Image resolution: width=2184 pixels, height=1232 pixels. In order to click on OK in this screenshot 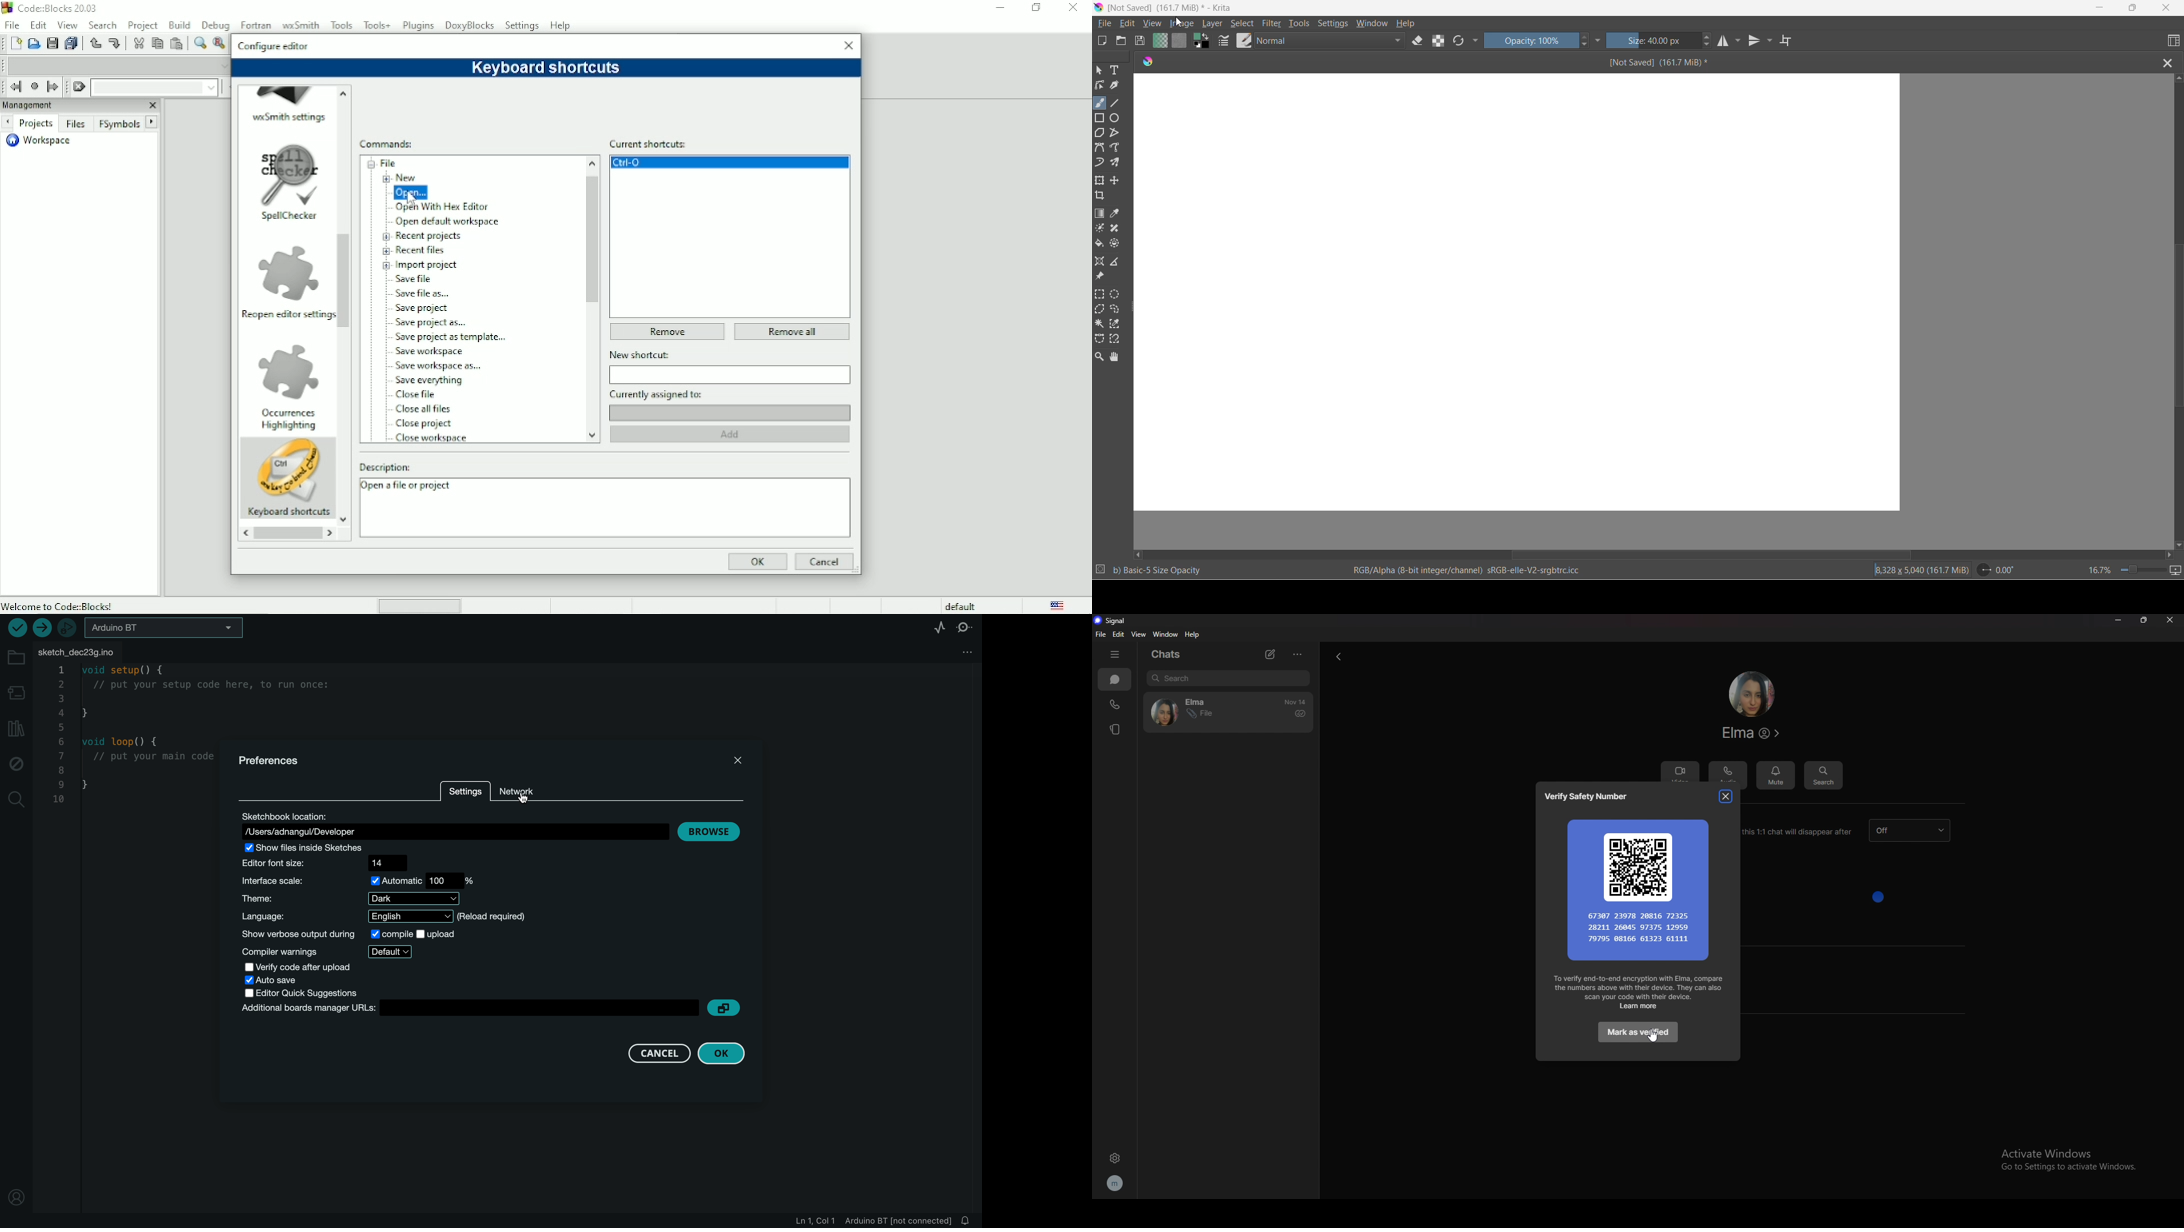, I will do `click(757, 562)`.